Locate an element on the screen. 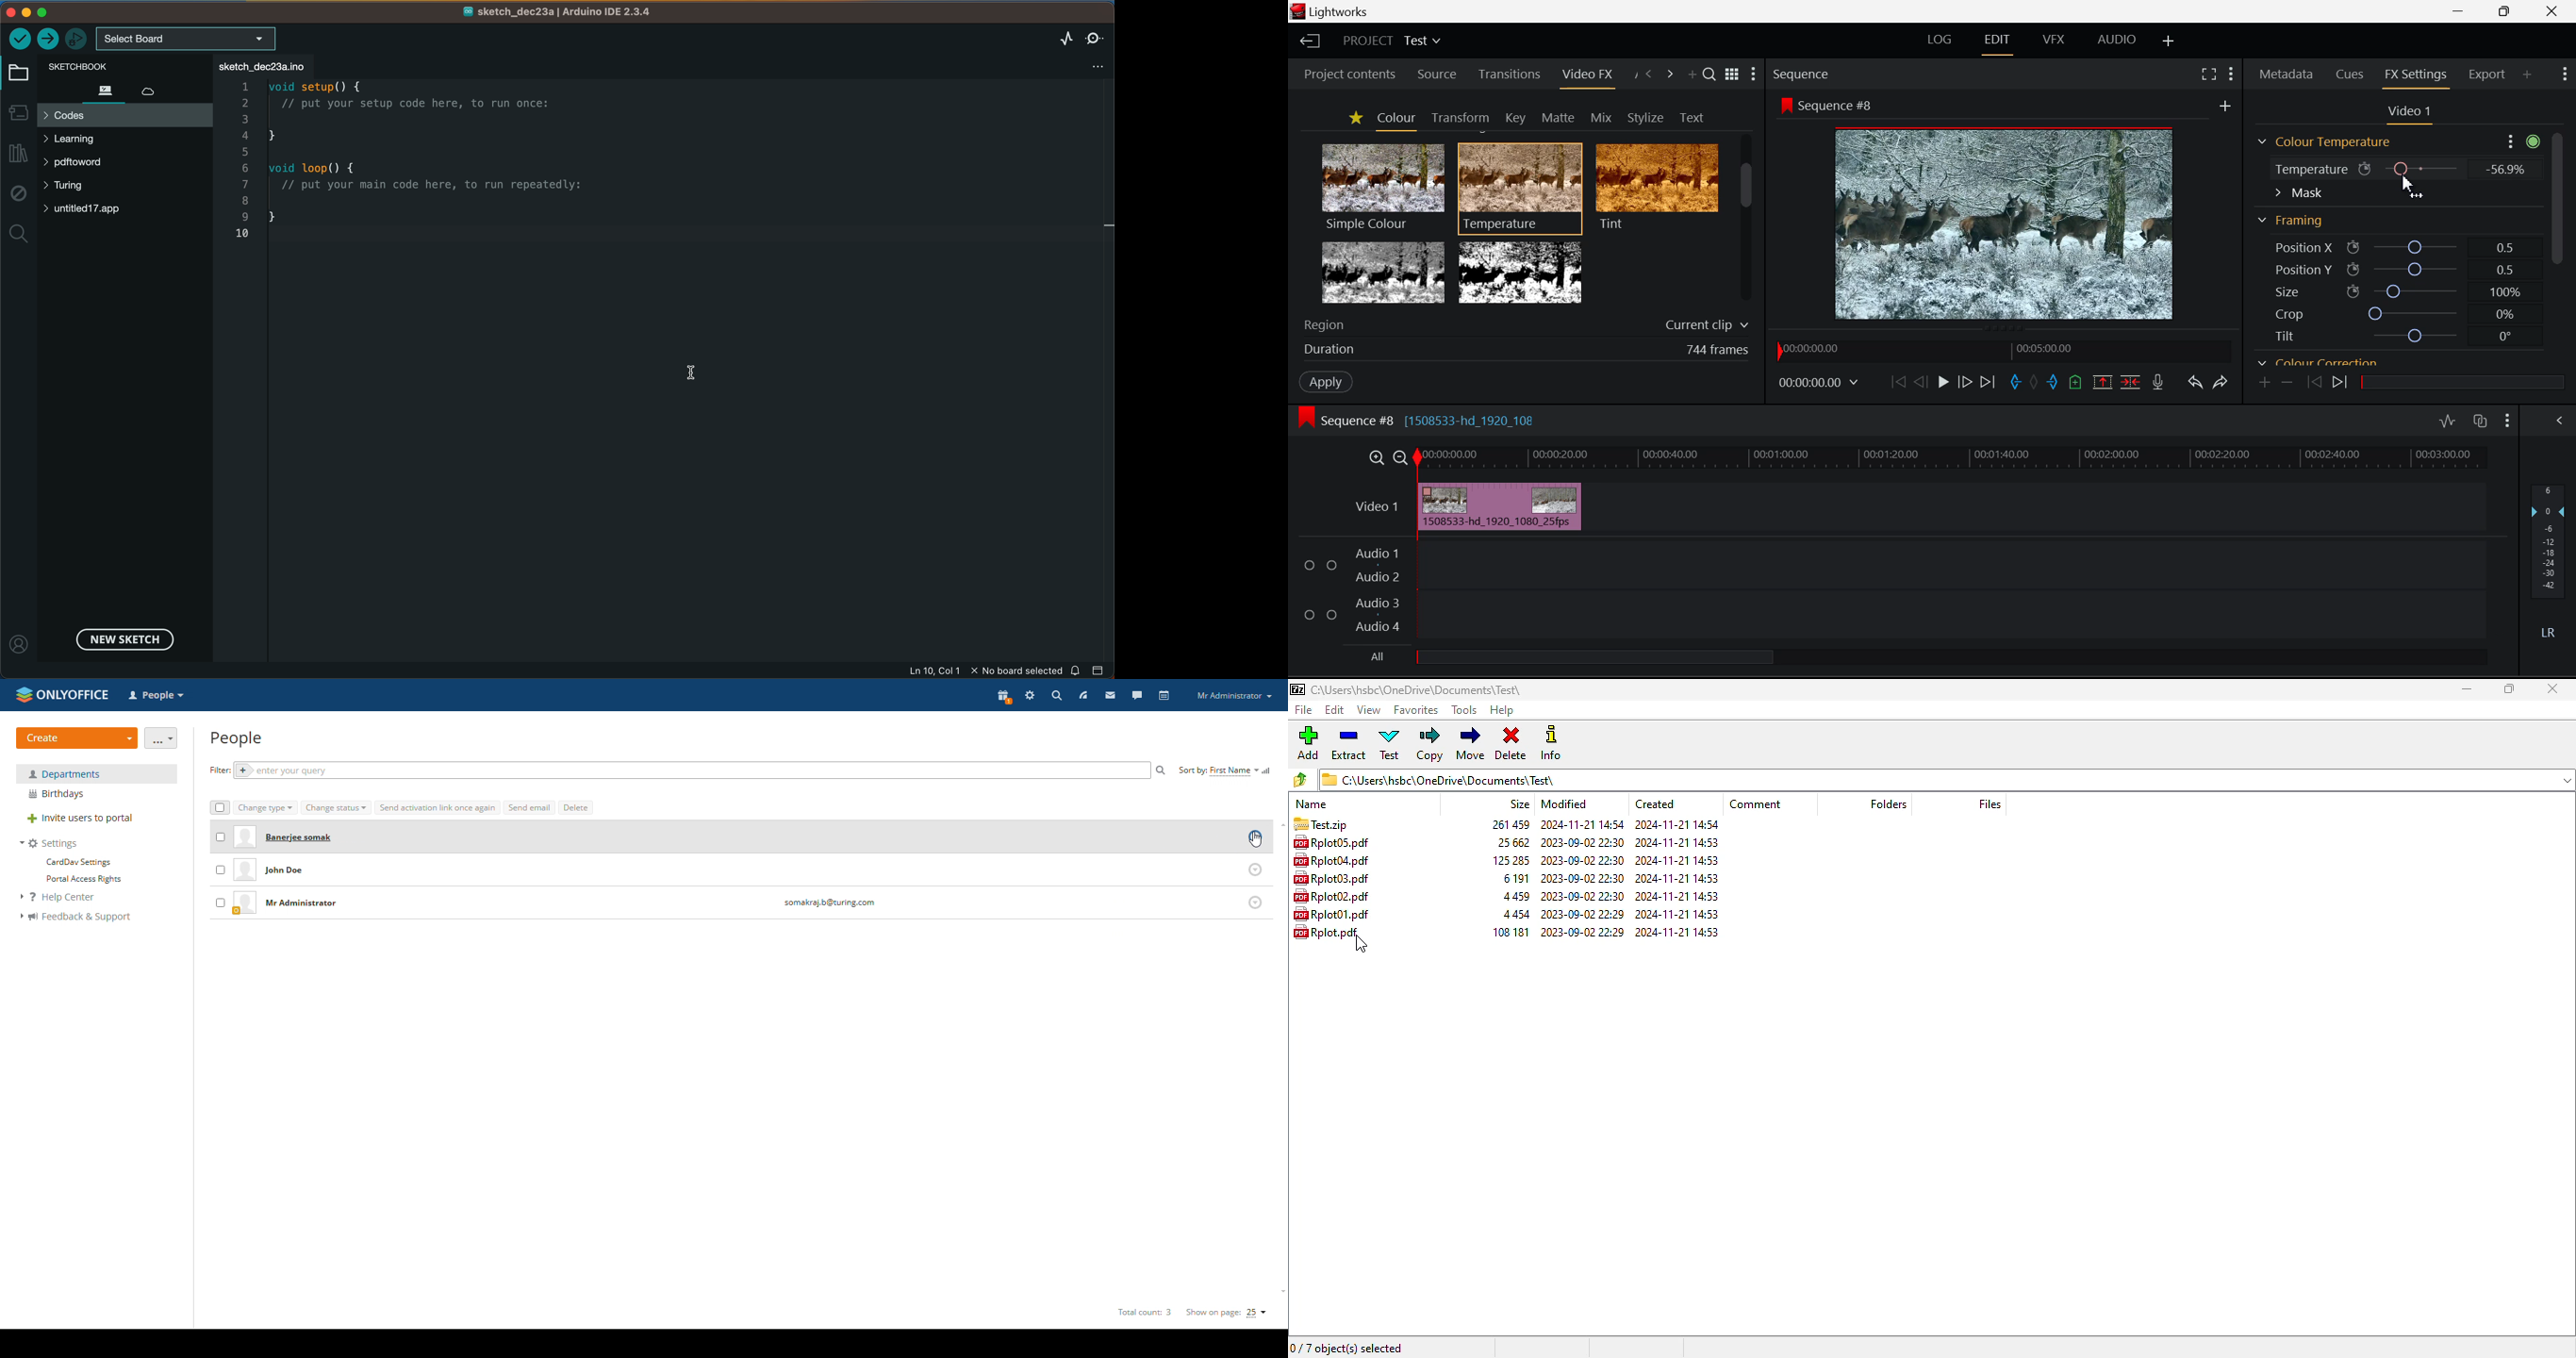 The width and height of the screenshot is (2576, 1372). modified is located at coordinates (1564, 803).